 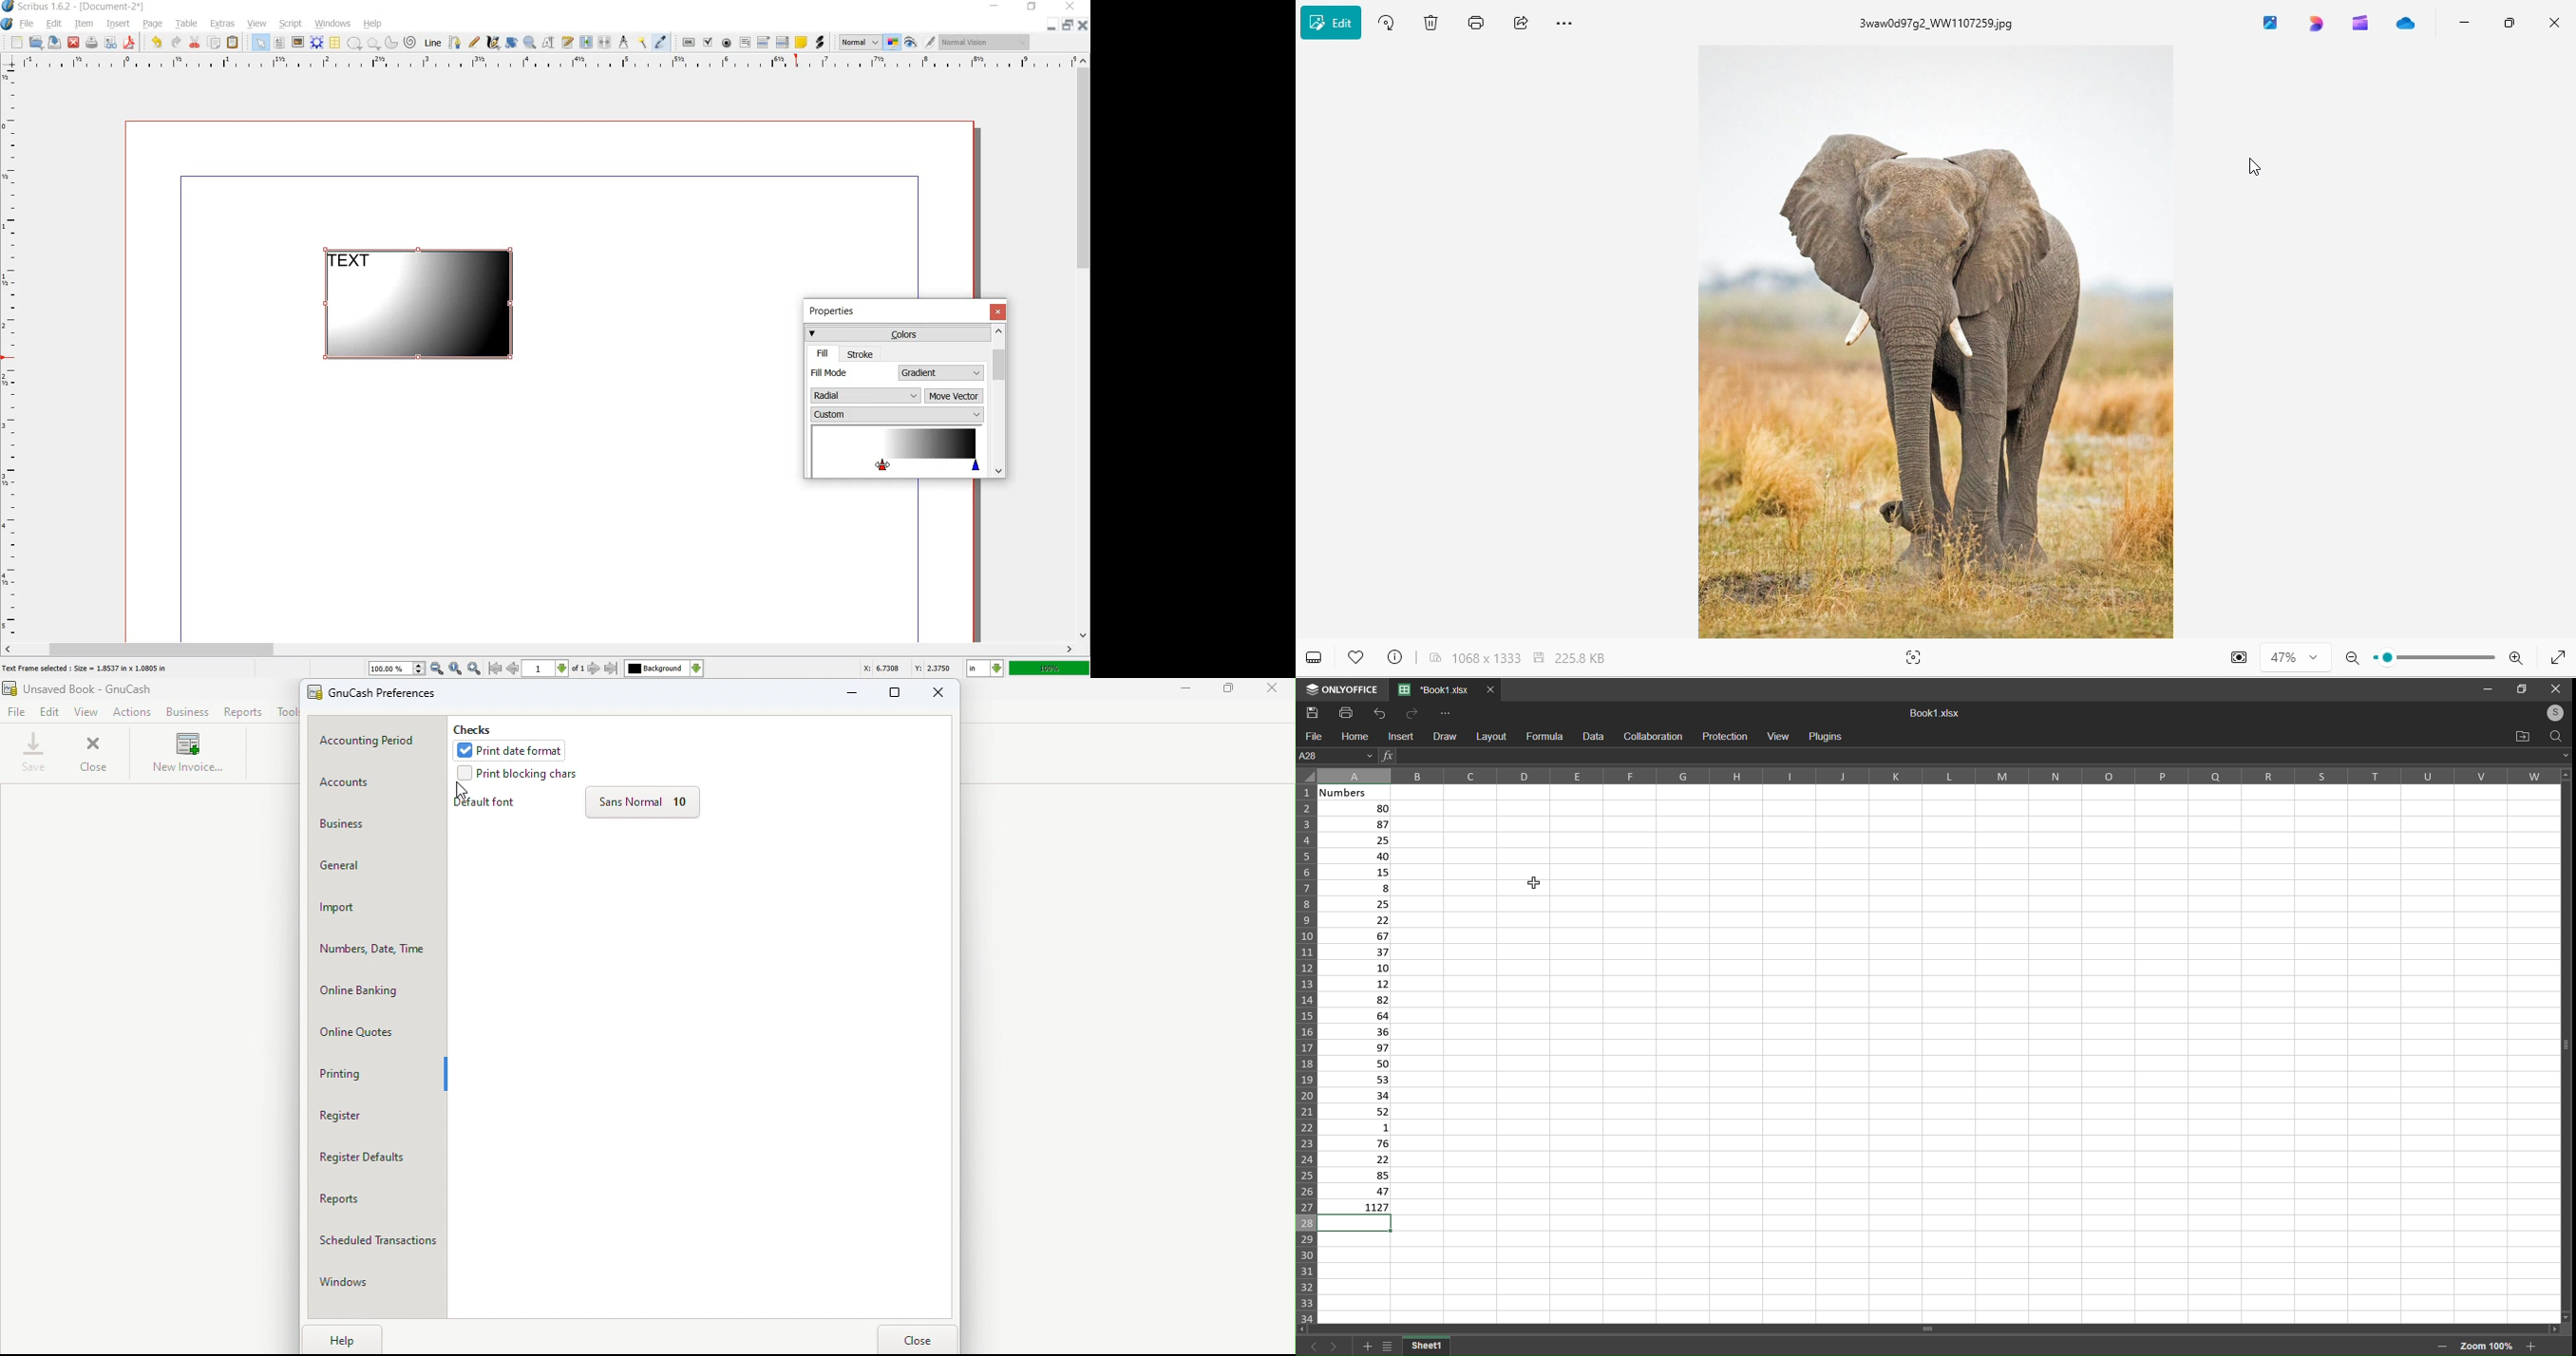 I want to click on restore, so click(x=1033, y=8).